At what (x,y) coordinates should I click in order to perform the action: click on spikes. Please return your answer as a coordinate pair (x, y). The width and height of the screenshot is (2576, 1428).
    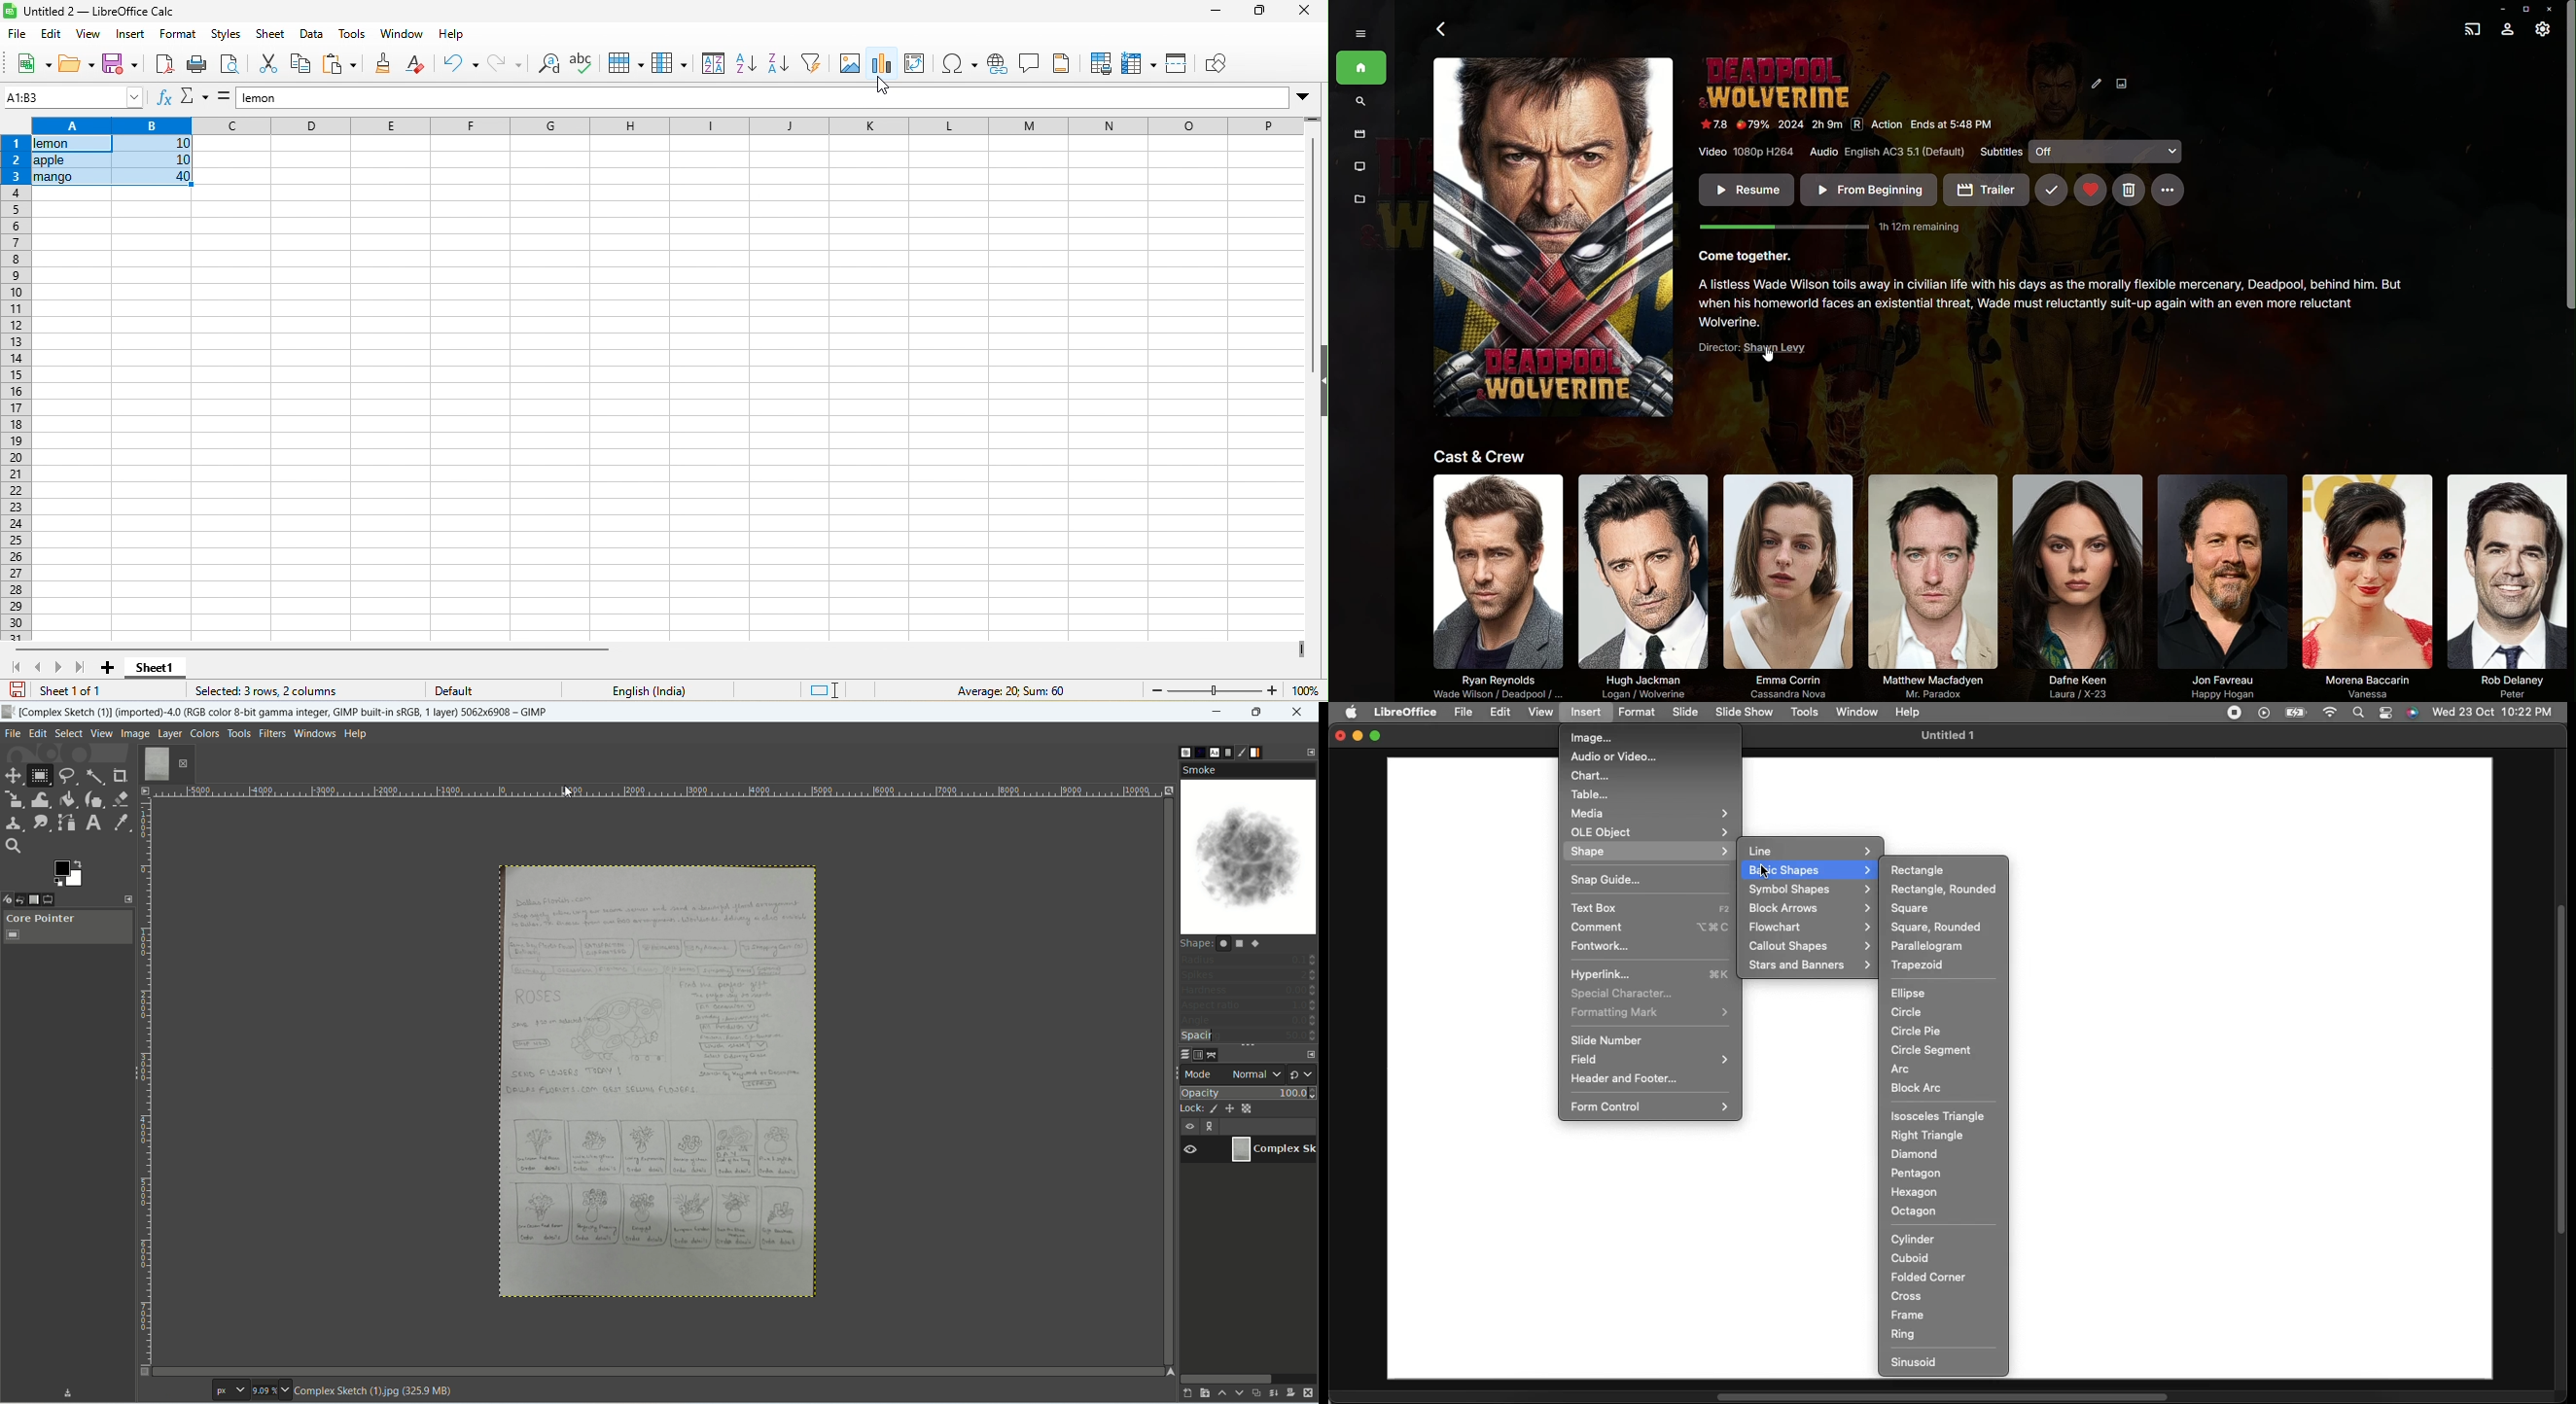
    Looking at the image, I should click on (1249, 973).